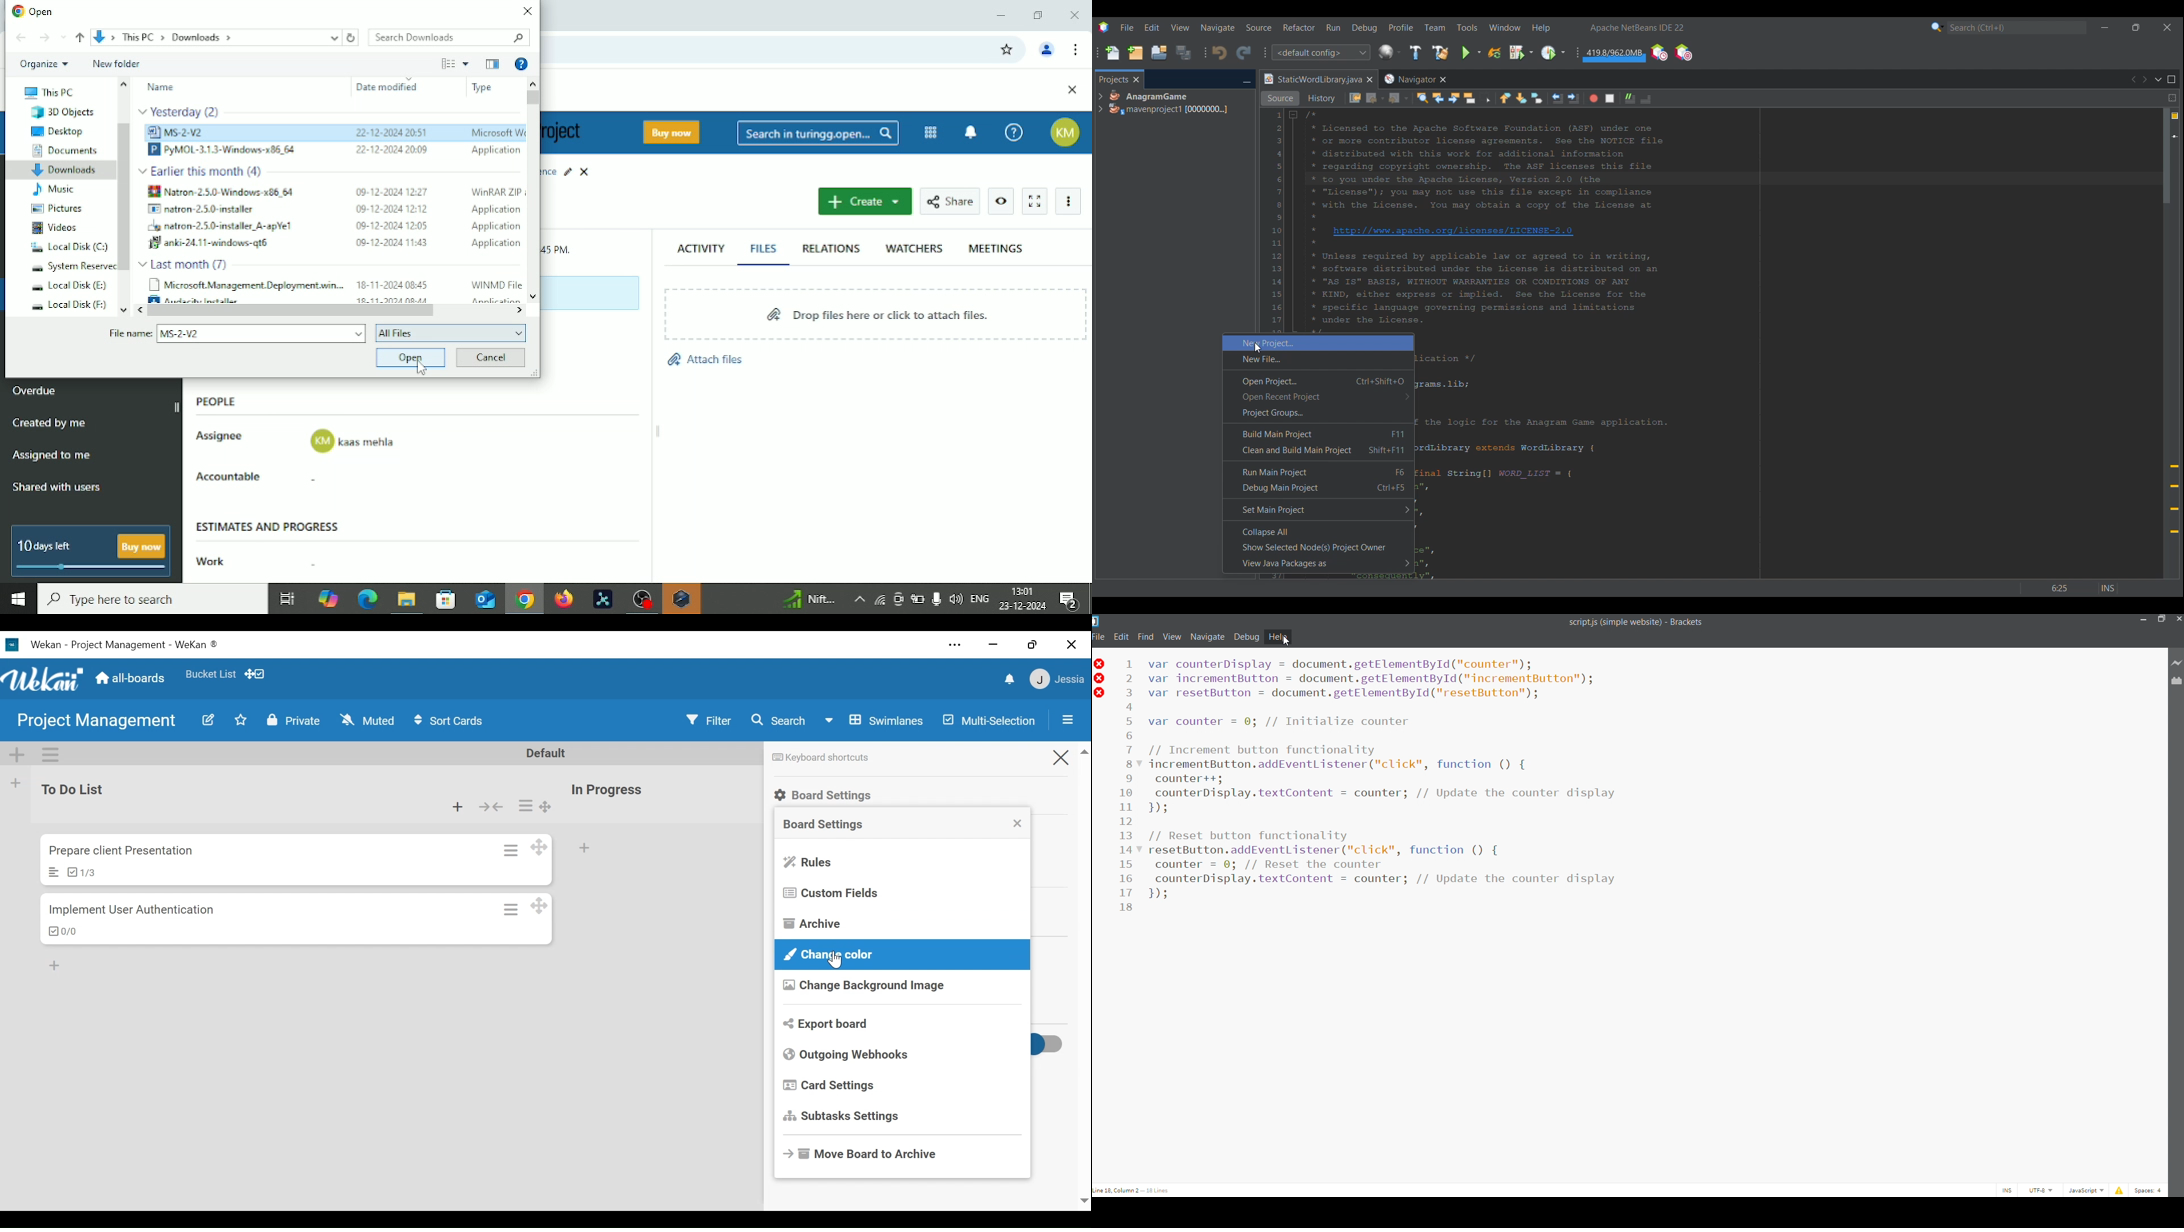 The image size is (2184, 1232). What do you see at coordinates (1319, 381) in the screenshot?
I see `Open project` at bounding box center [1319, 381].